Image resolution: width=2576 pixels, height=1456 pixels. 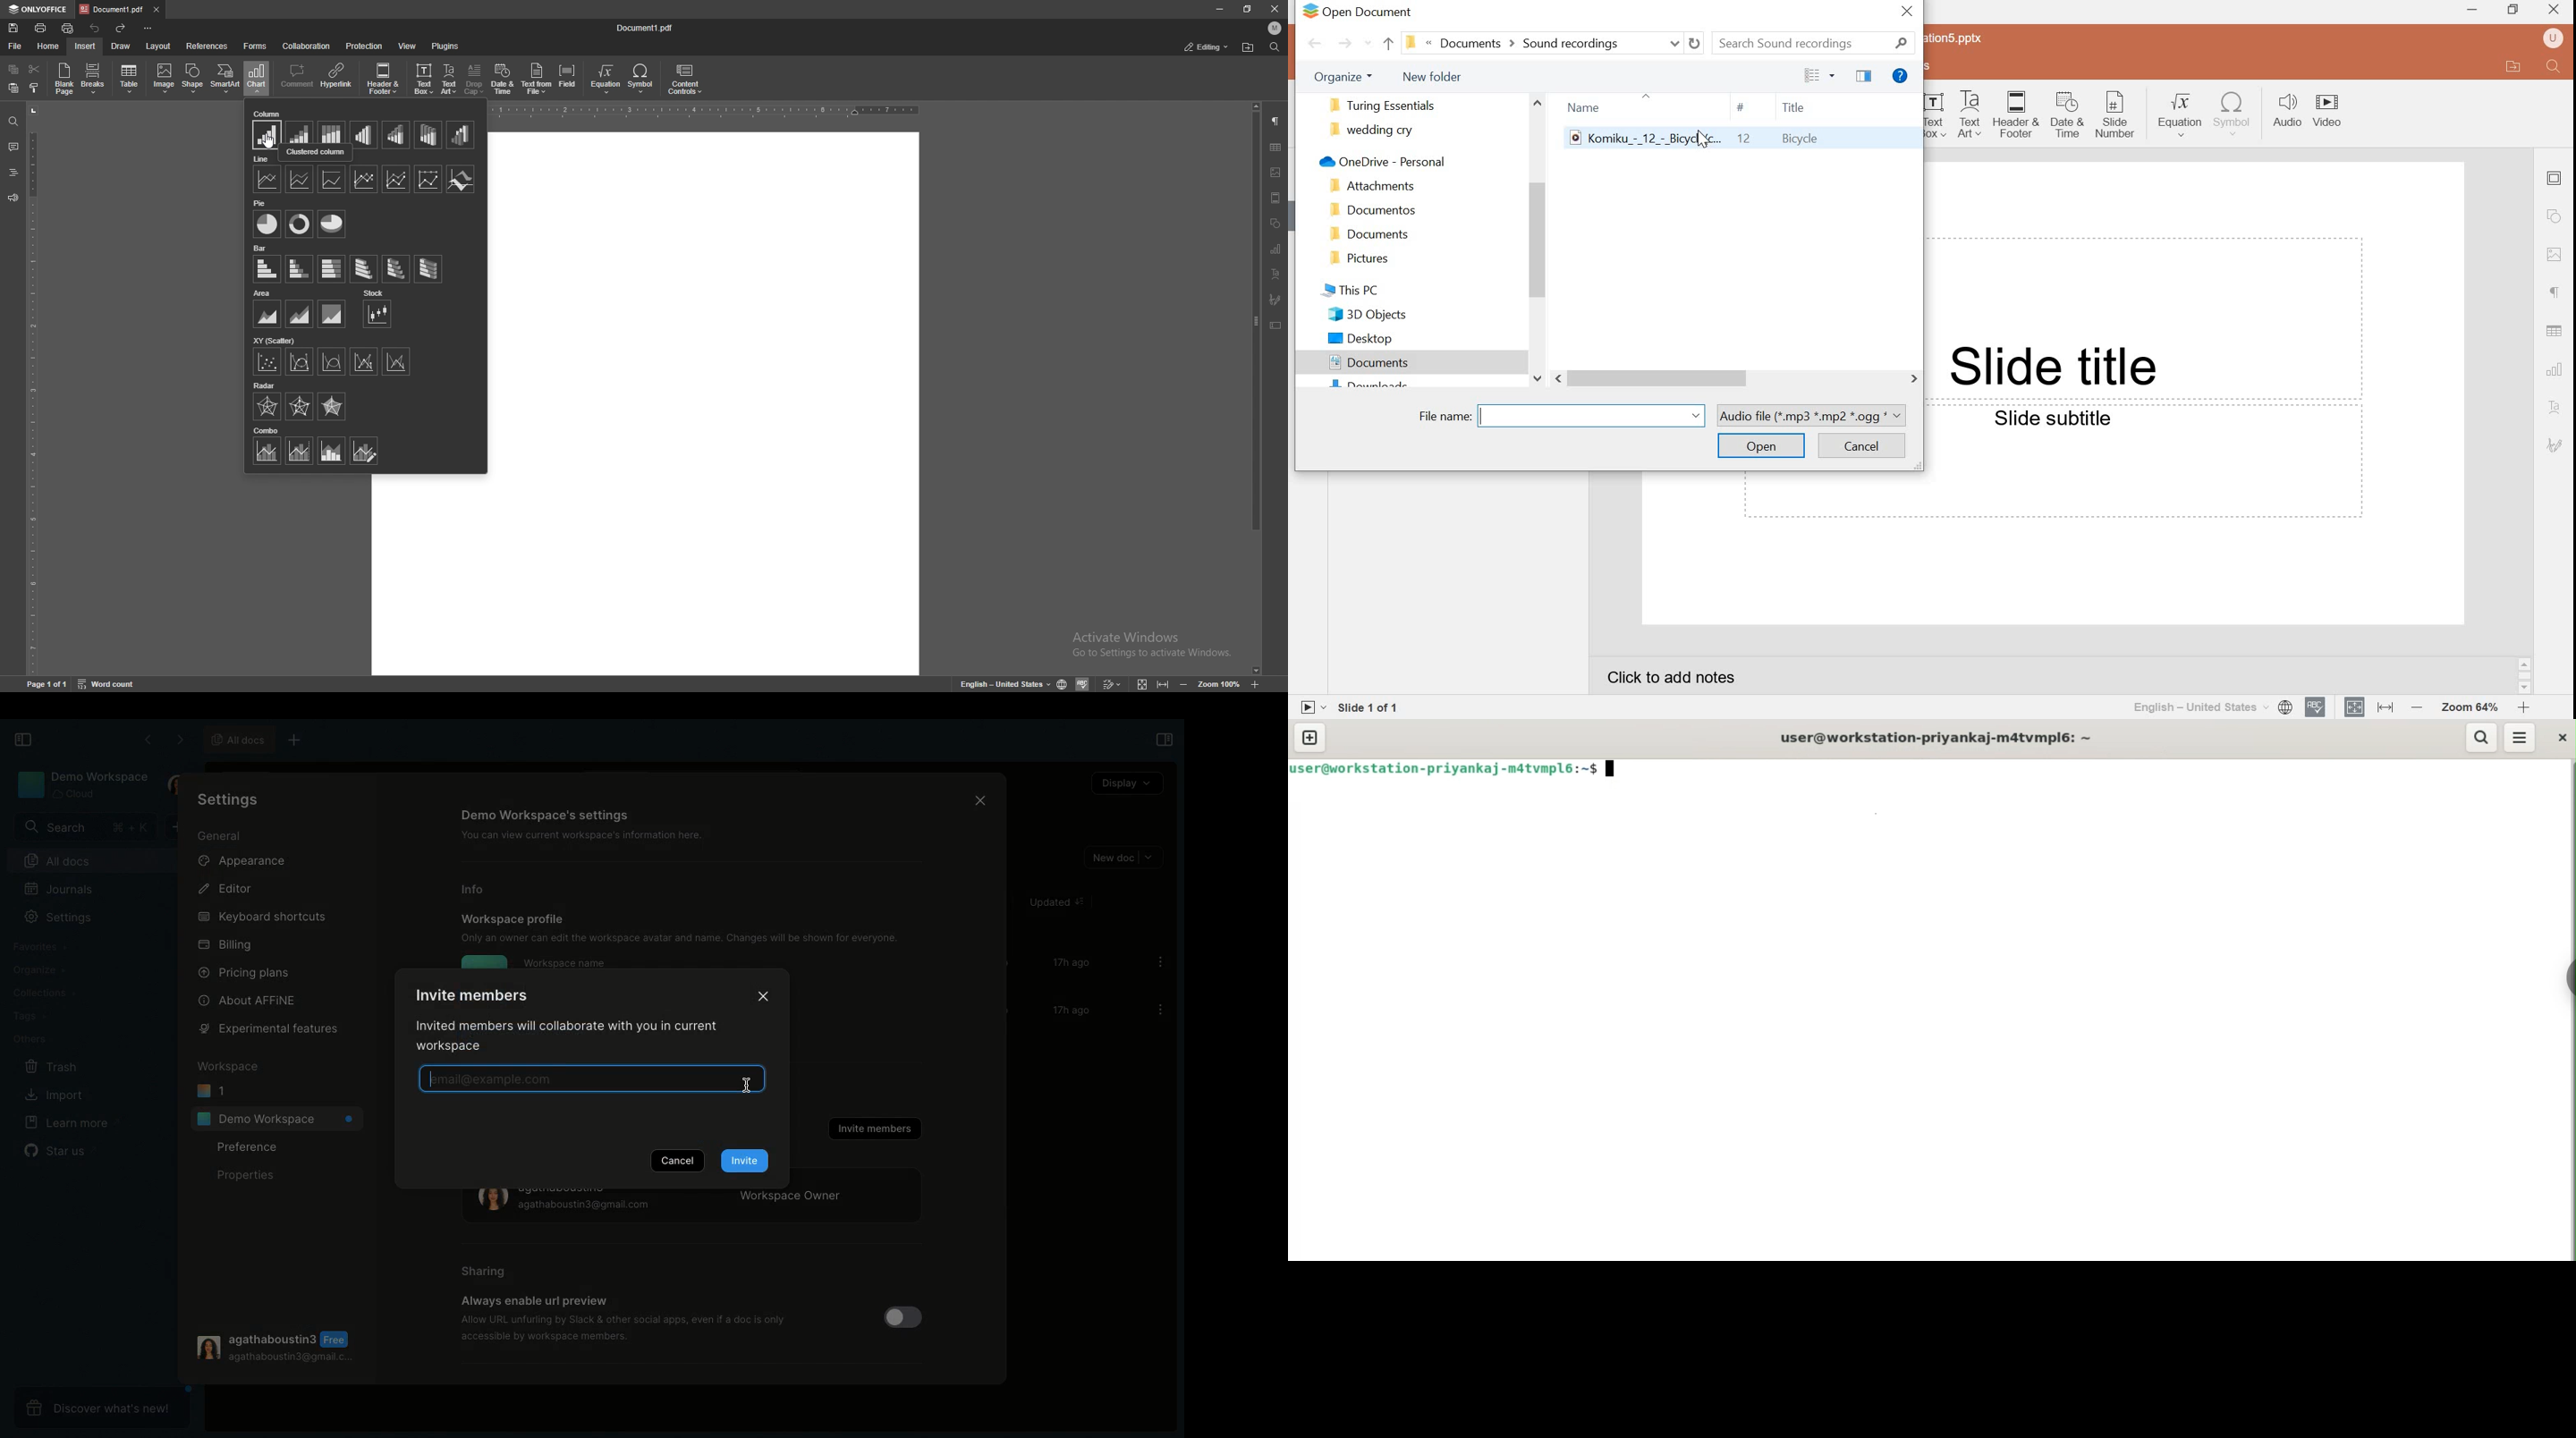 I want to click on cut, so click(x=34, y=68).